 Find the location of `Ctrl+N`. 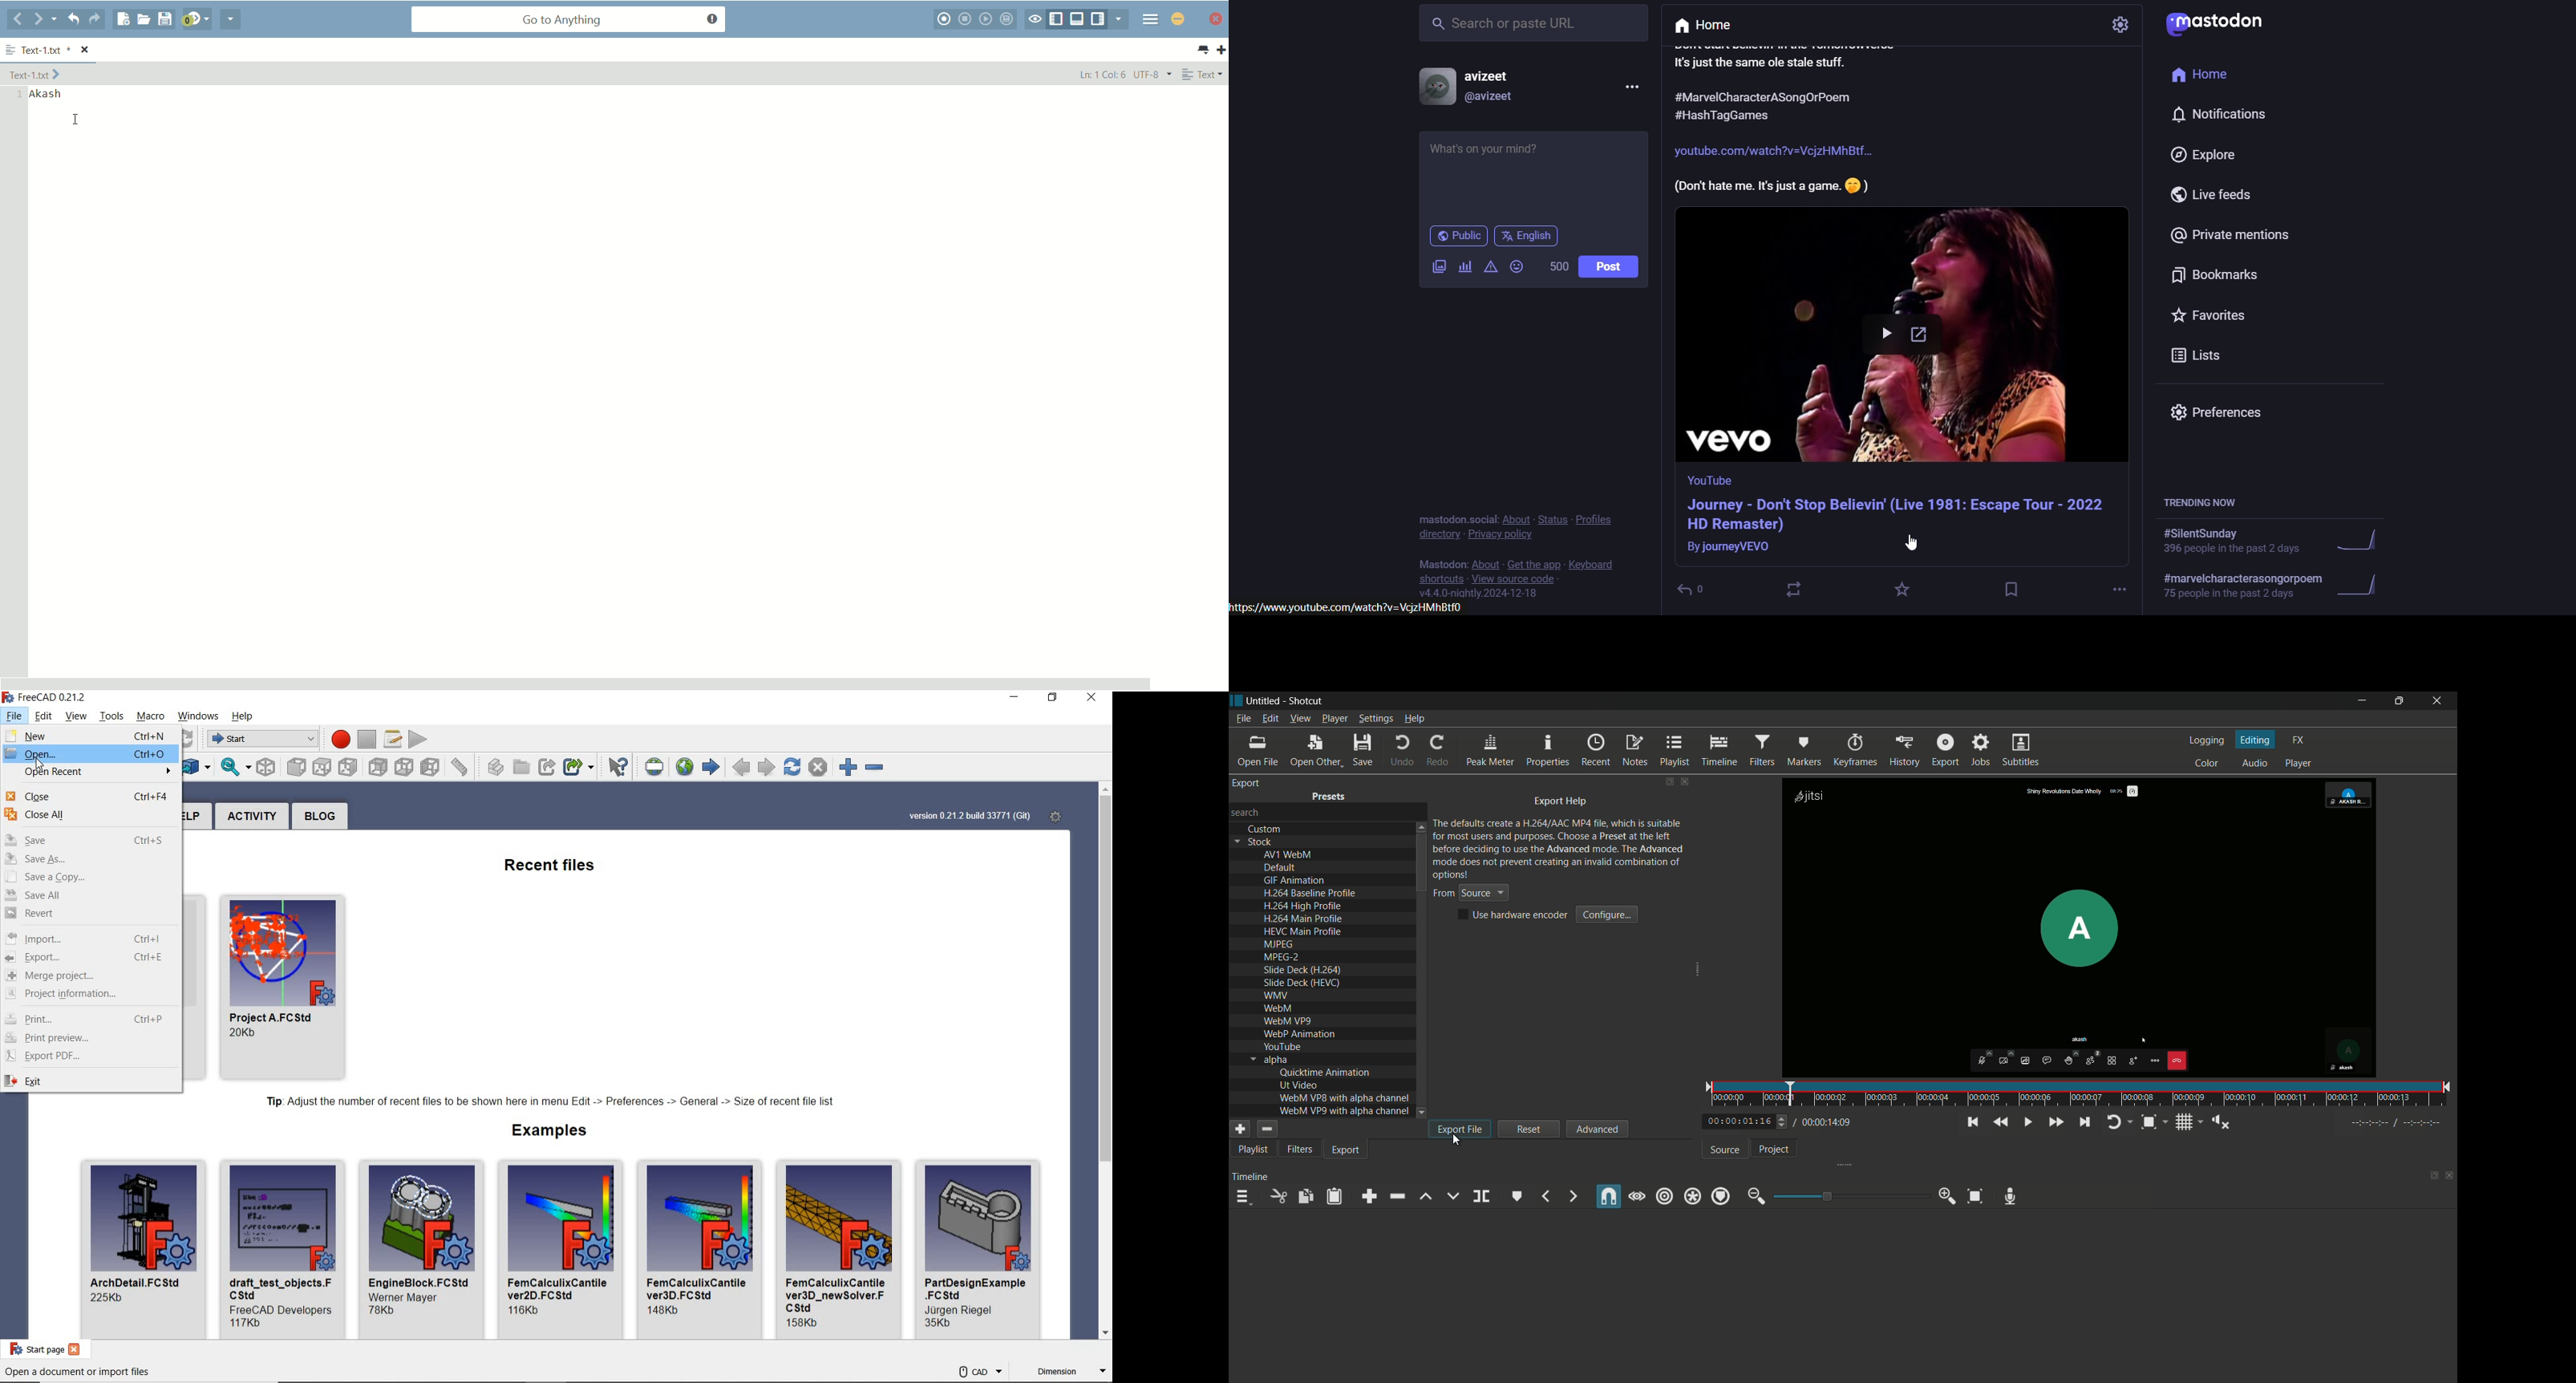

Ctrl+N is located at coordinates (151, 736).